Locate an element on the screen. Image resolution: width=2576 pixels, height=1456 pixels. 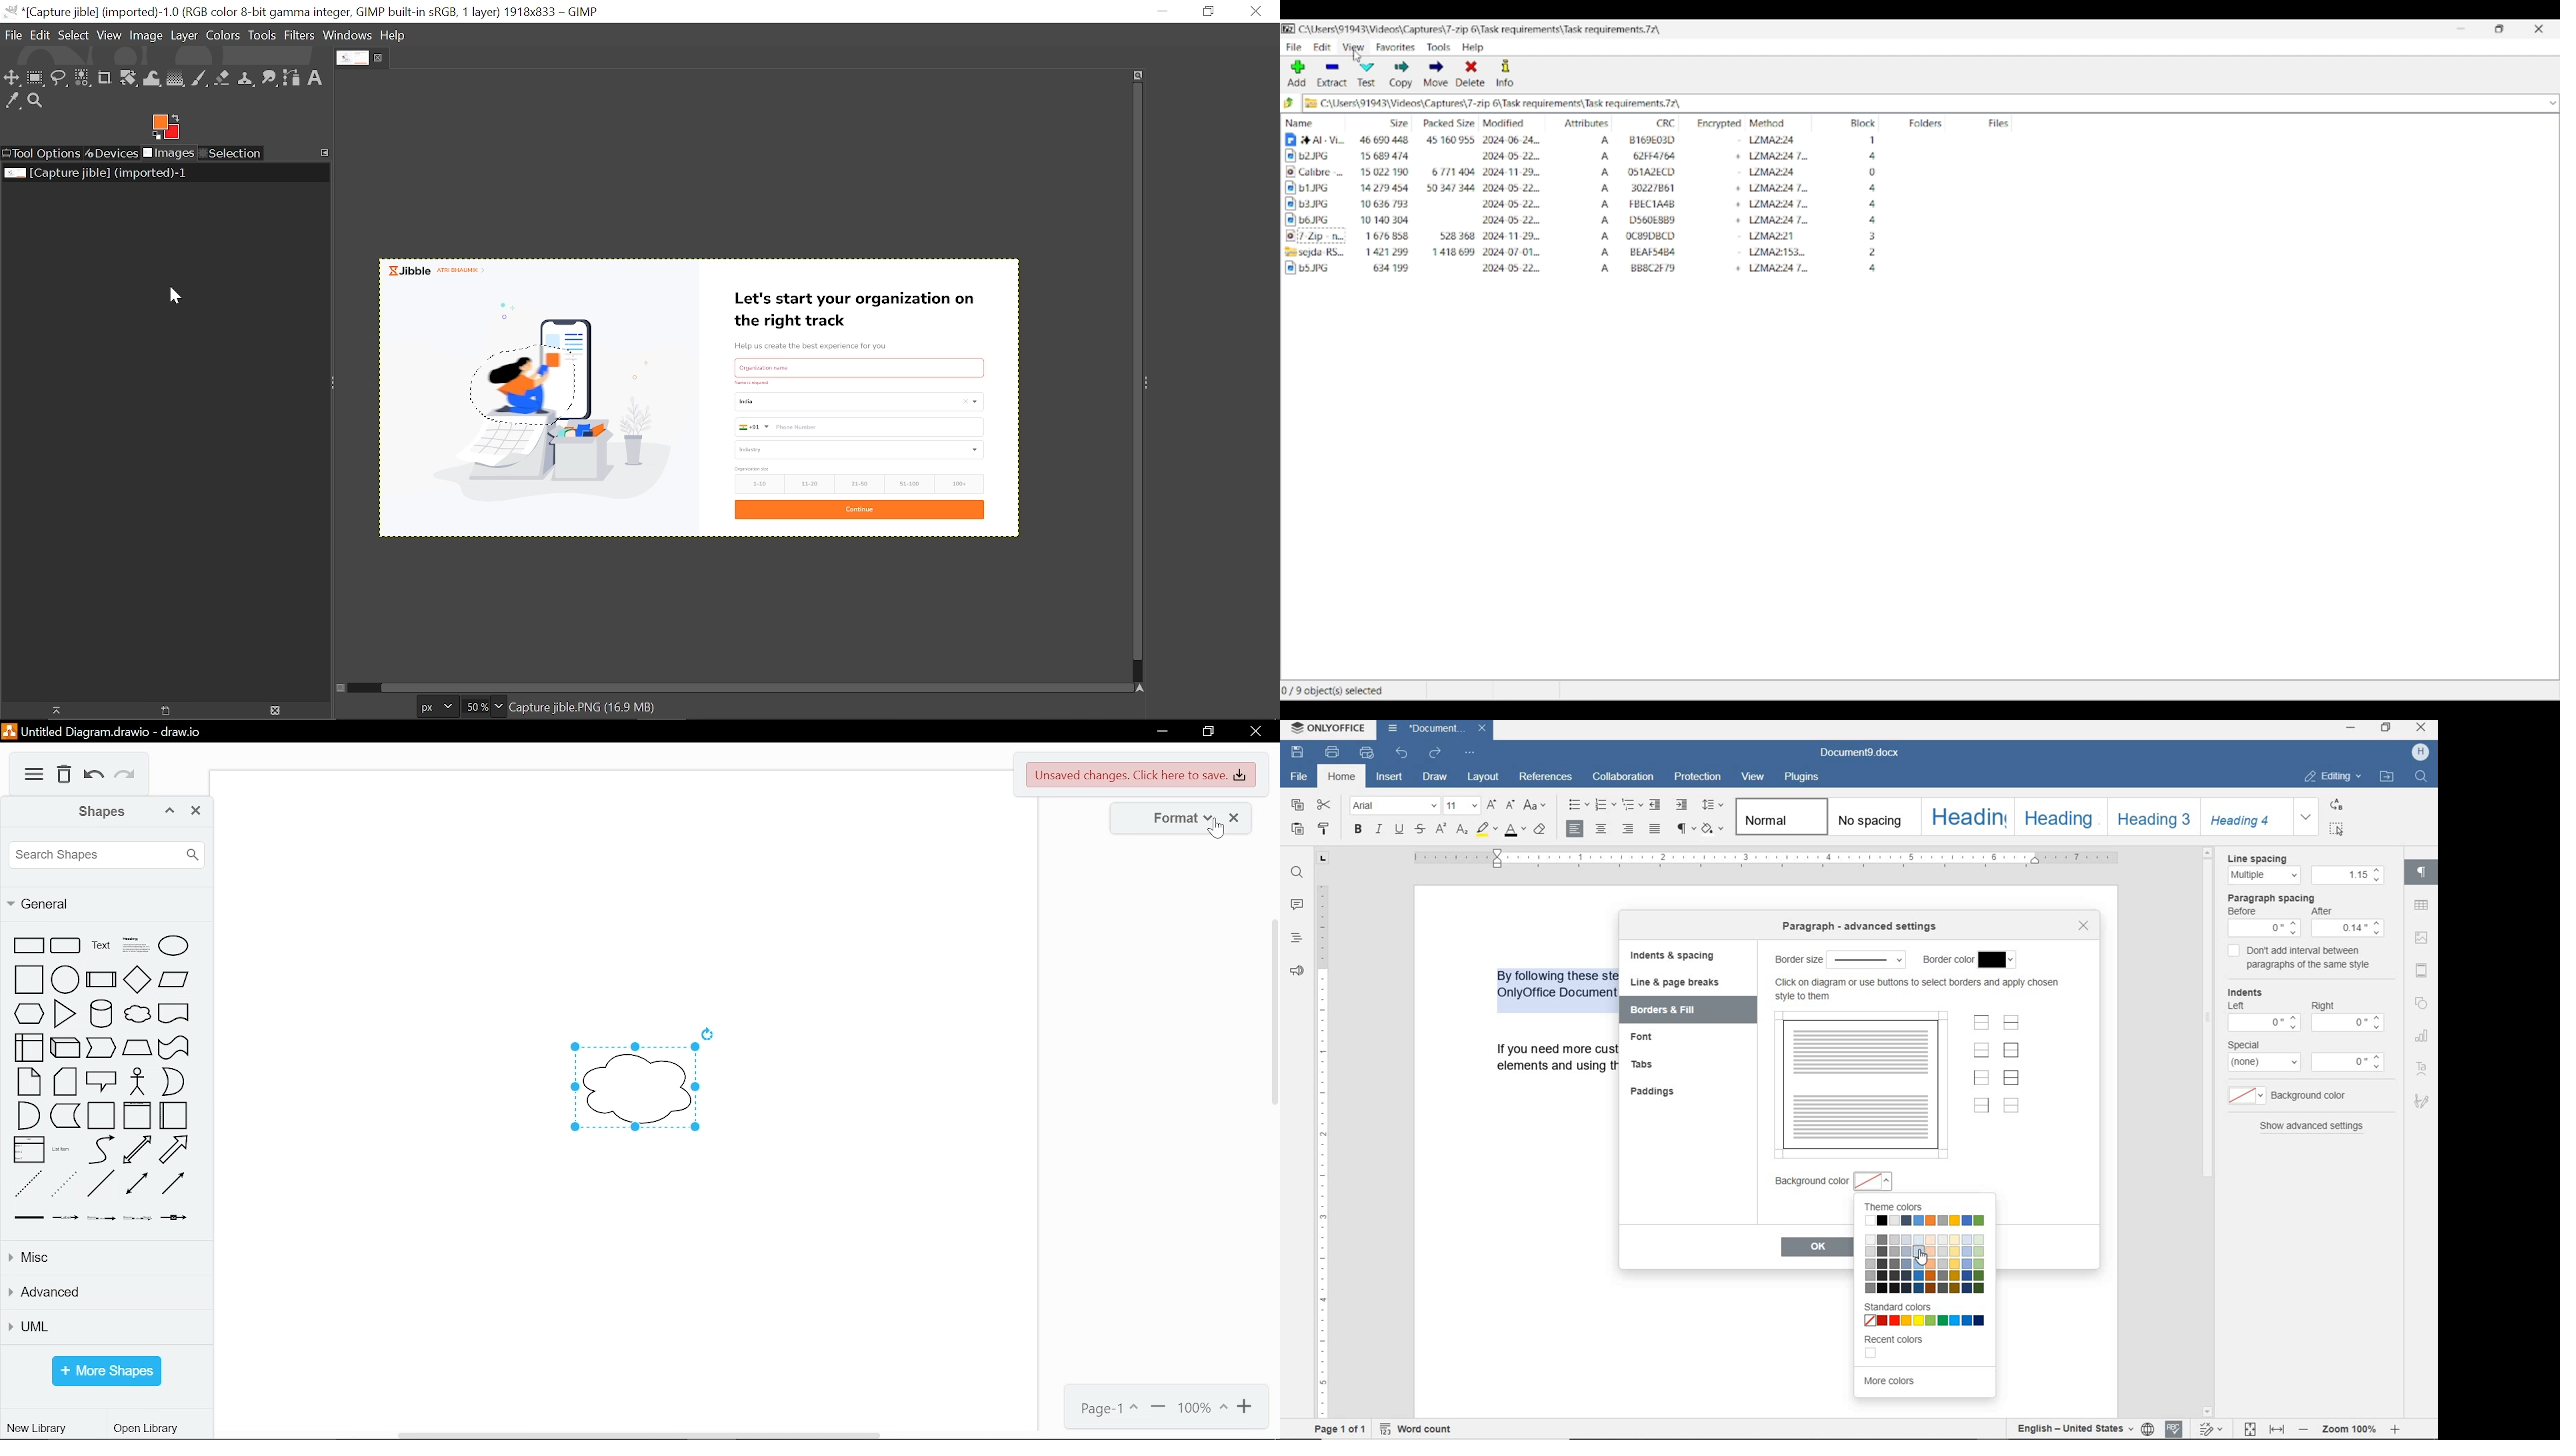
cylinder is located at coordinates (100, 1014).